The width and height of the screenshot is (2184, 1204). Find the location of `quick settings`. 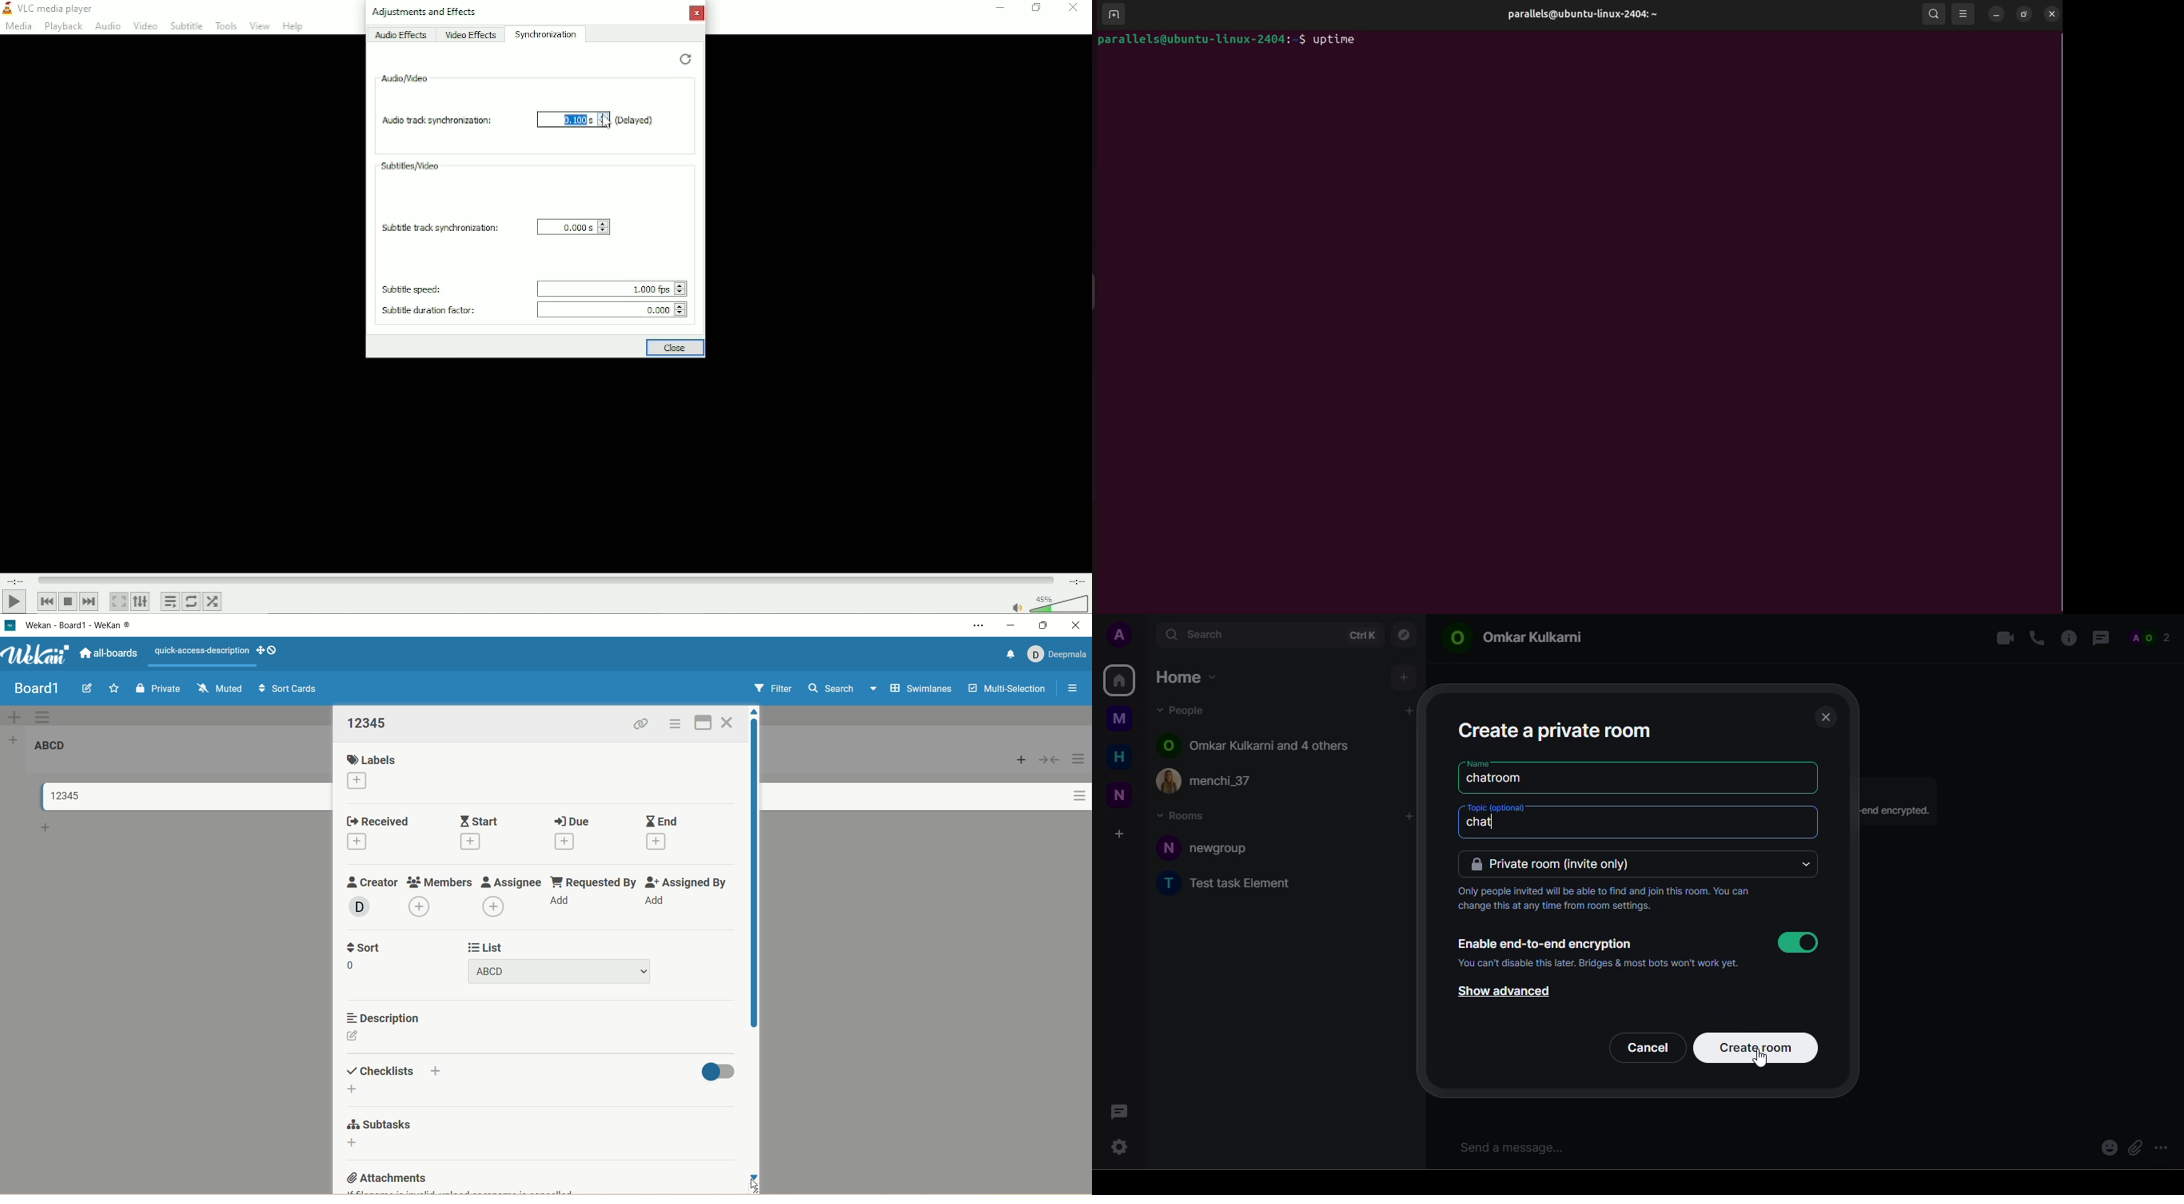

quick settings is located at coordinates (1118, 1145).